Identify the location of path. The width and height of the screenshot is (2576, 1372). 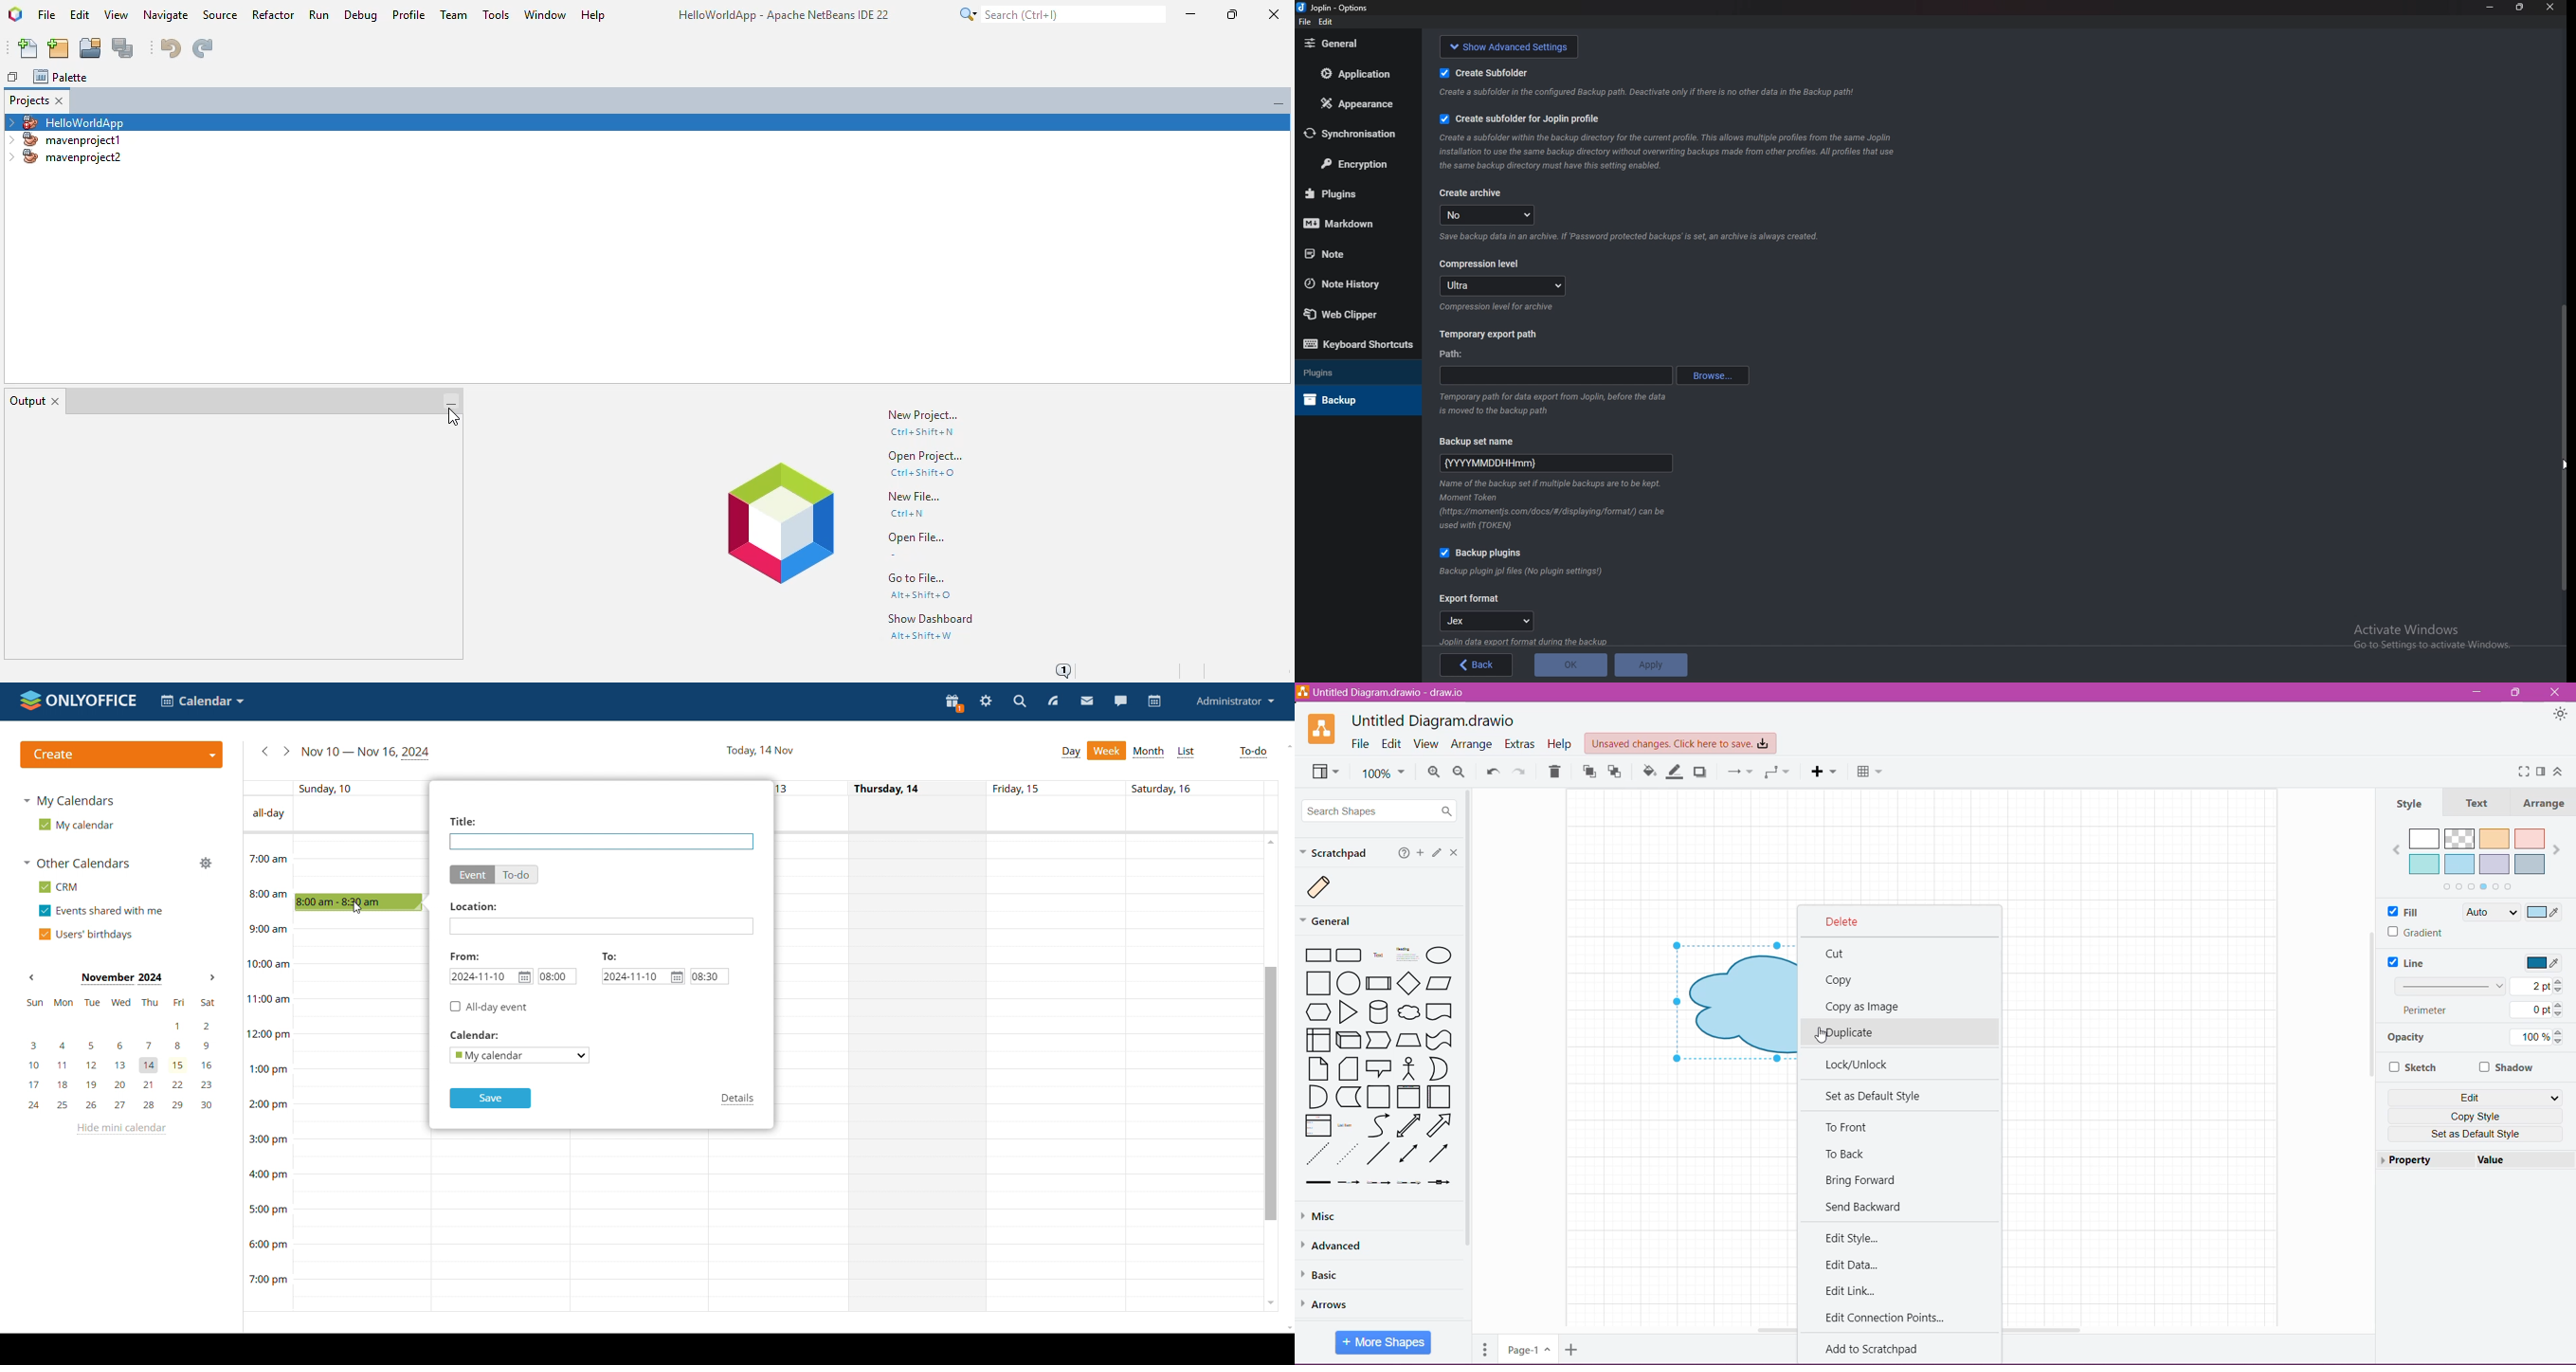
(1455, 355).